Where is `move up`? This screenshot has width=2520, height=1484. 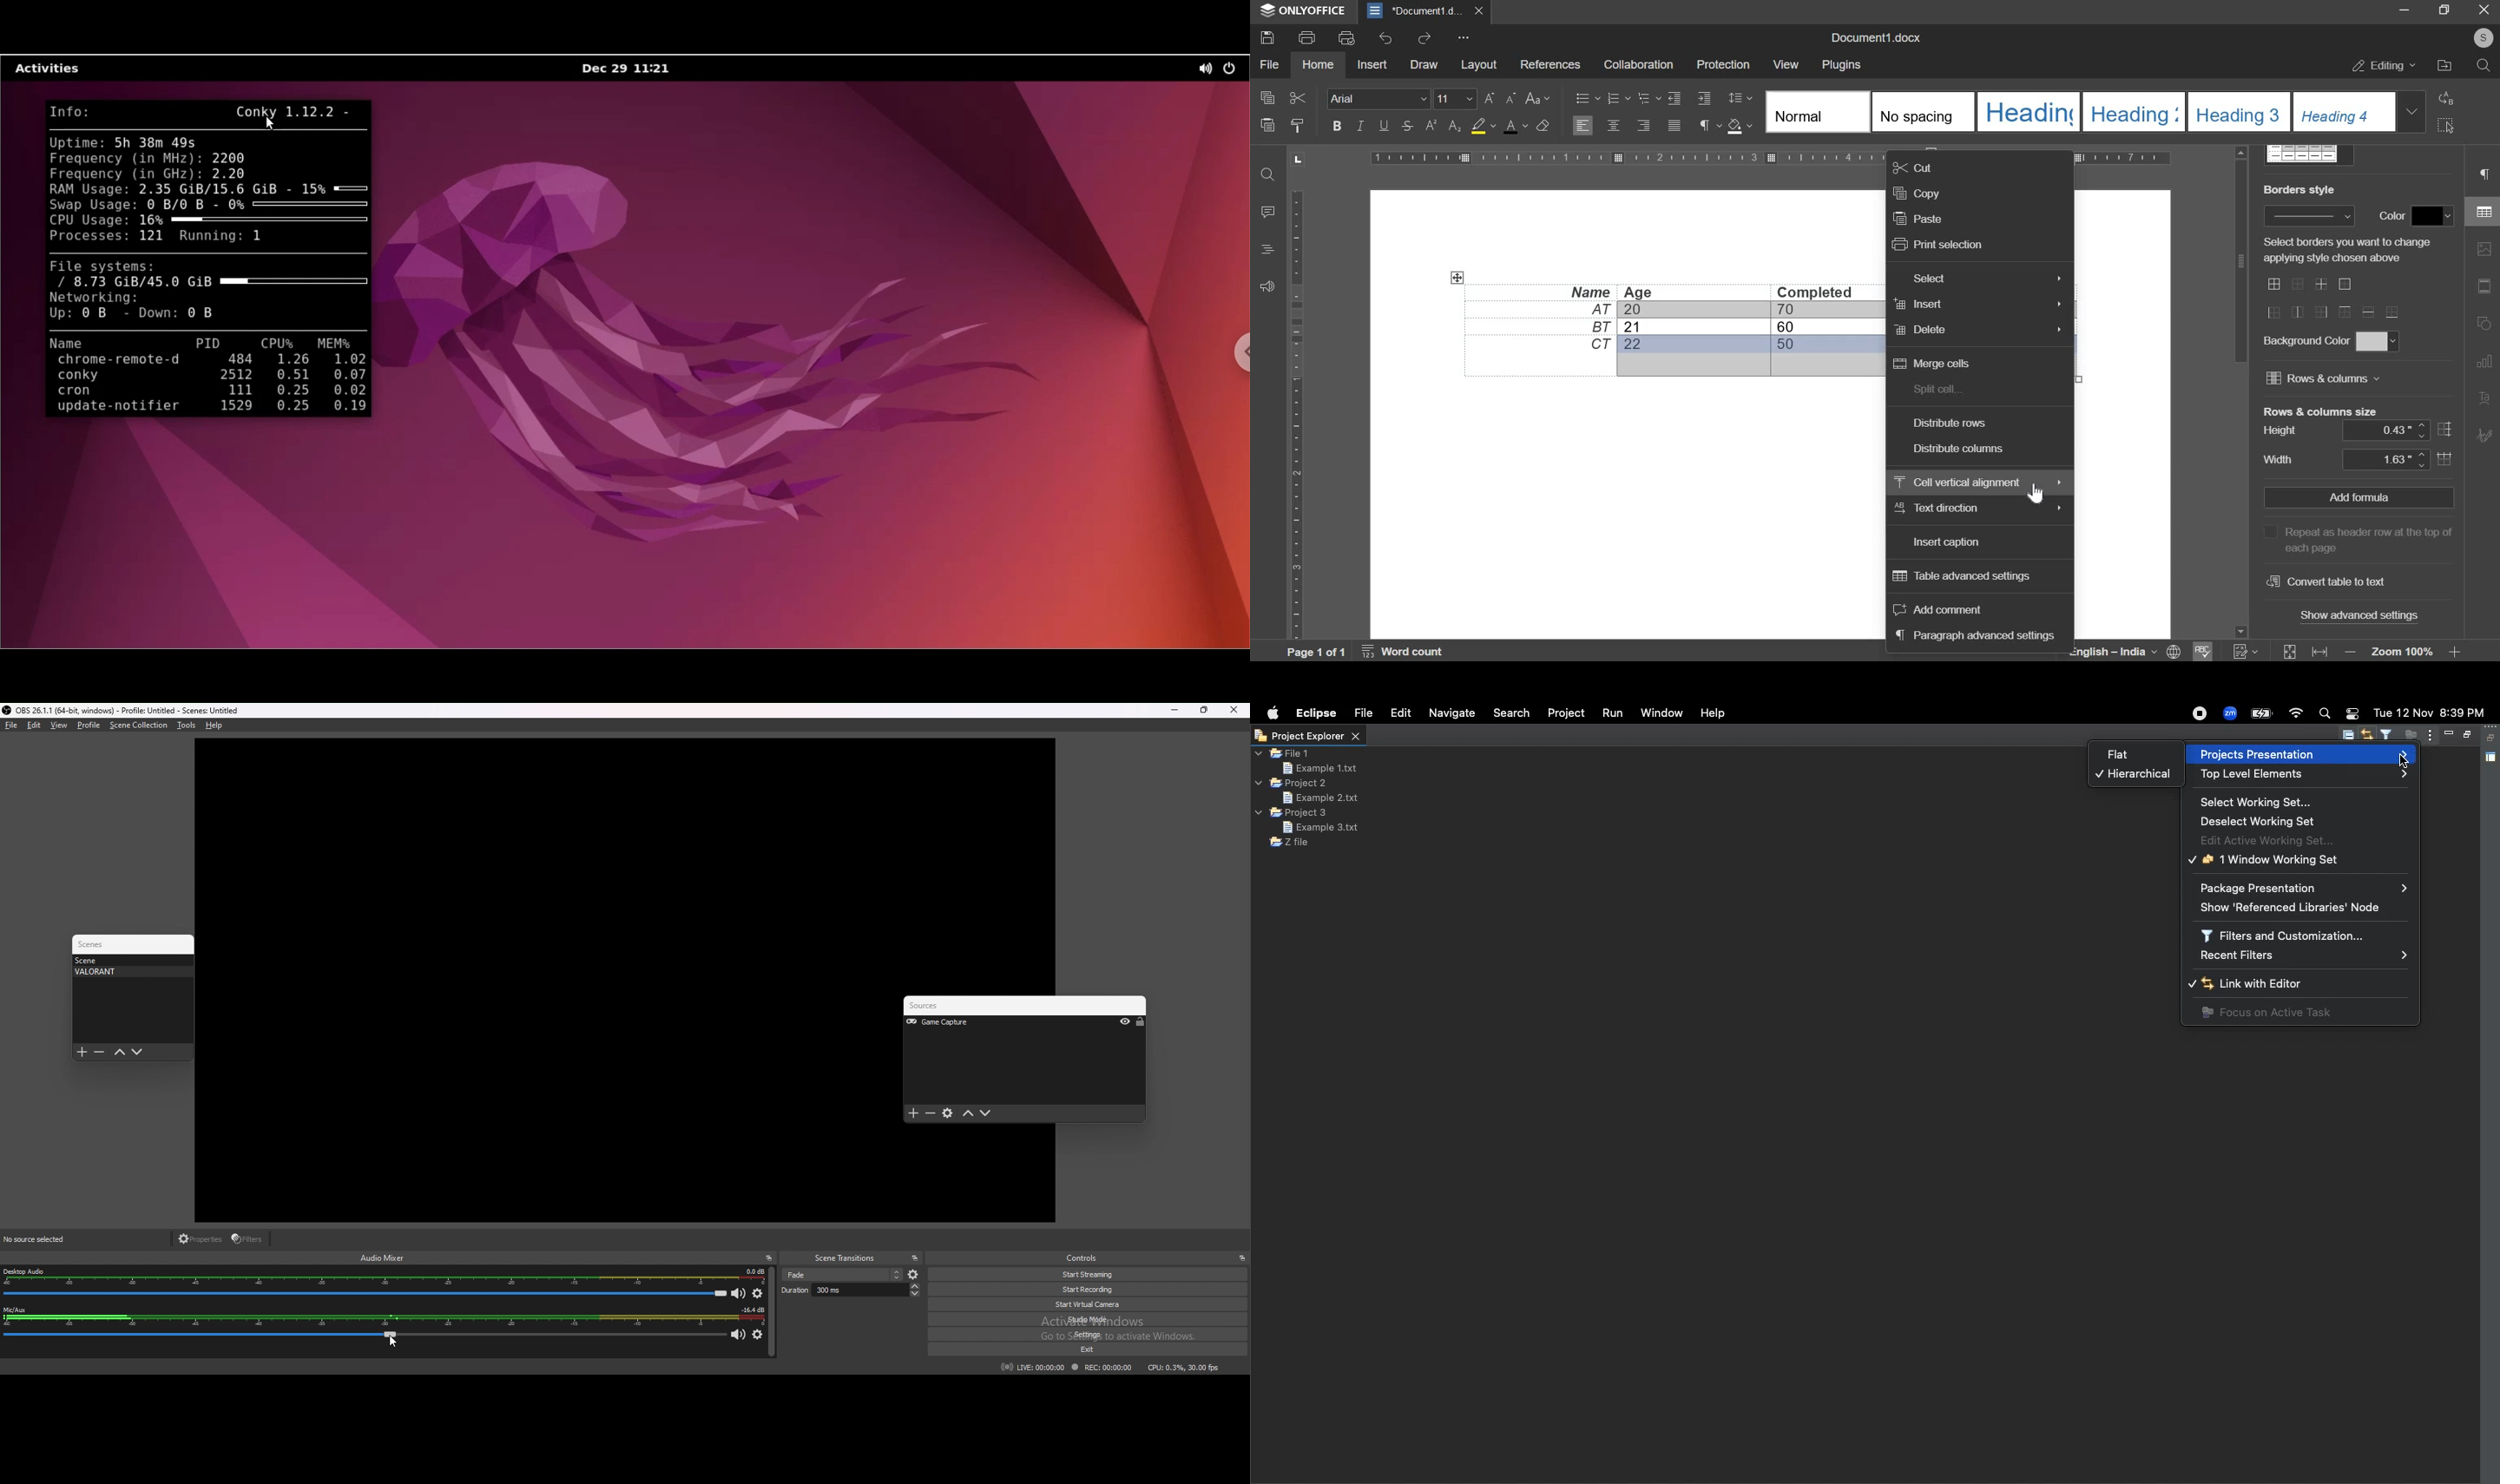 move up is located at coordinates (119, 1052).